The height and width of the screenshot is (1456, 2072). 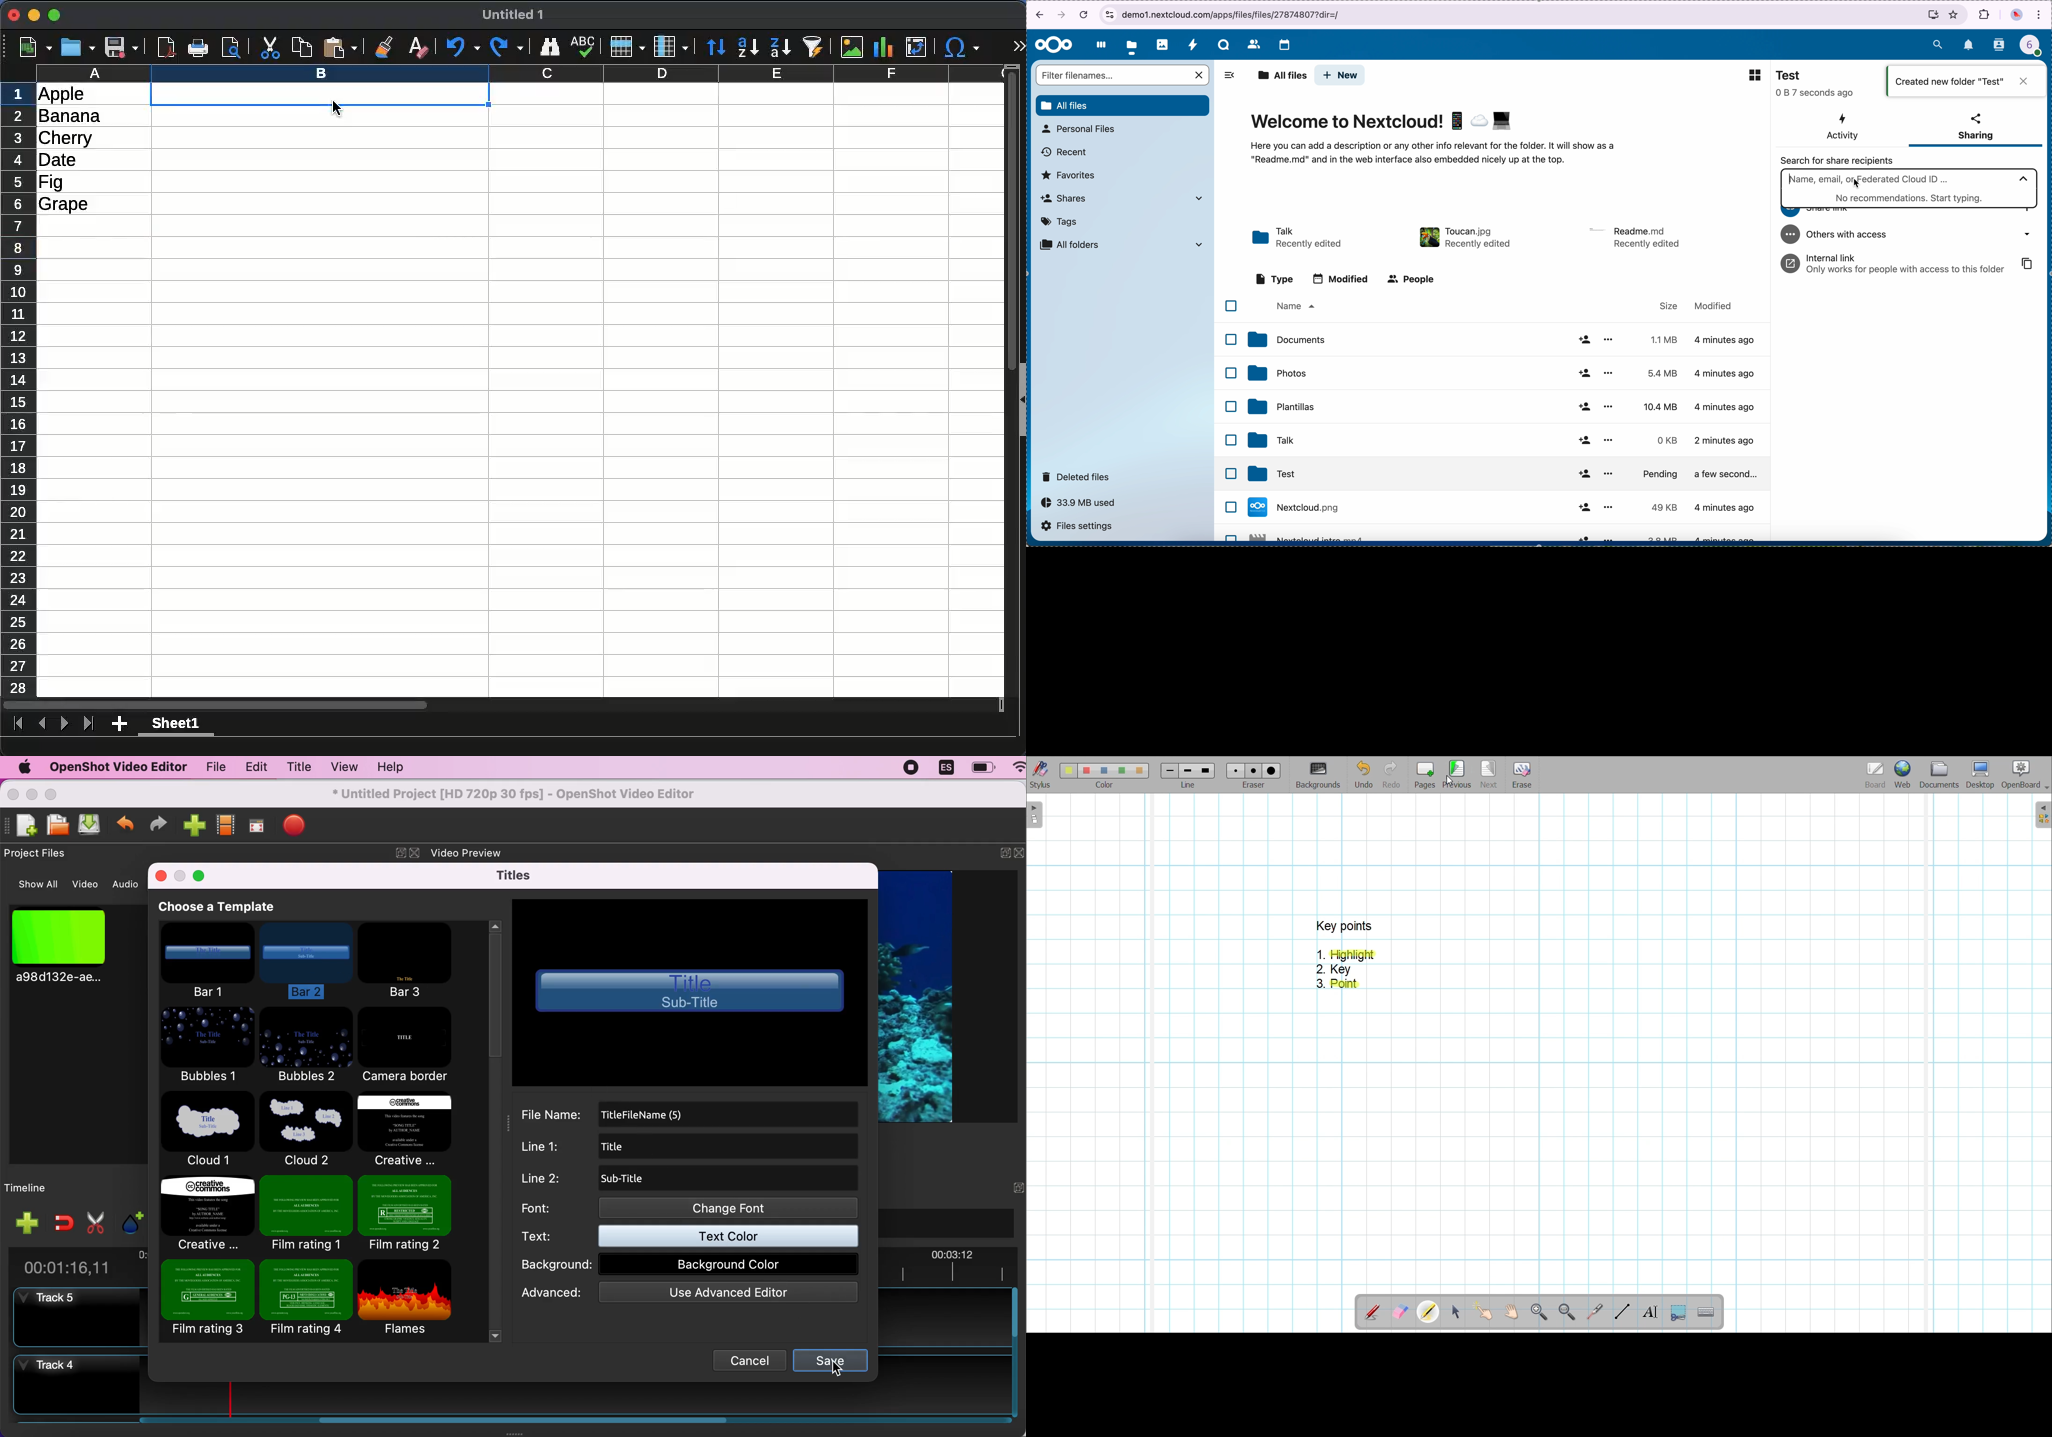 I want to click on click on new button, so click(x=1340, y=75).